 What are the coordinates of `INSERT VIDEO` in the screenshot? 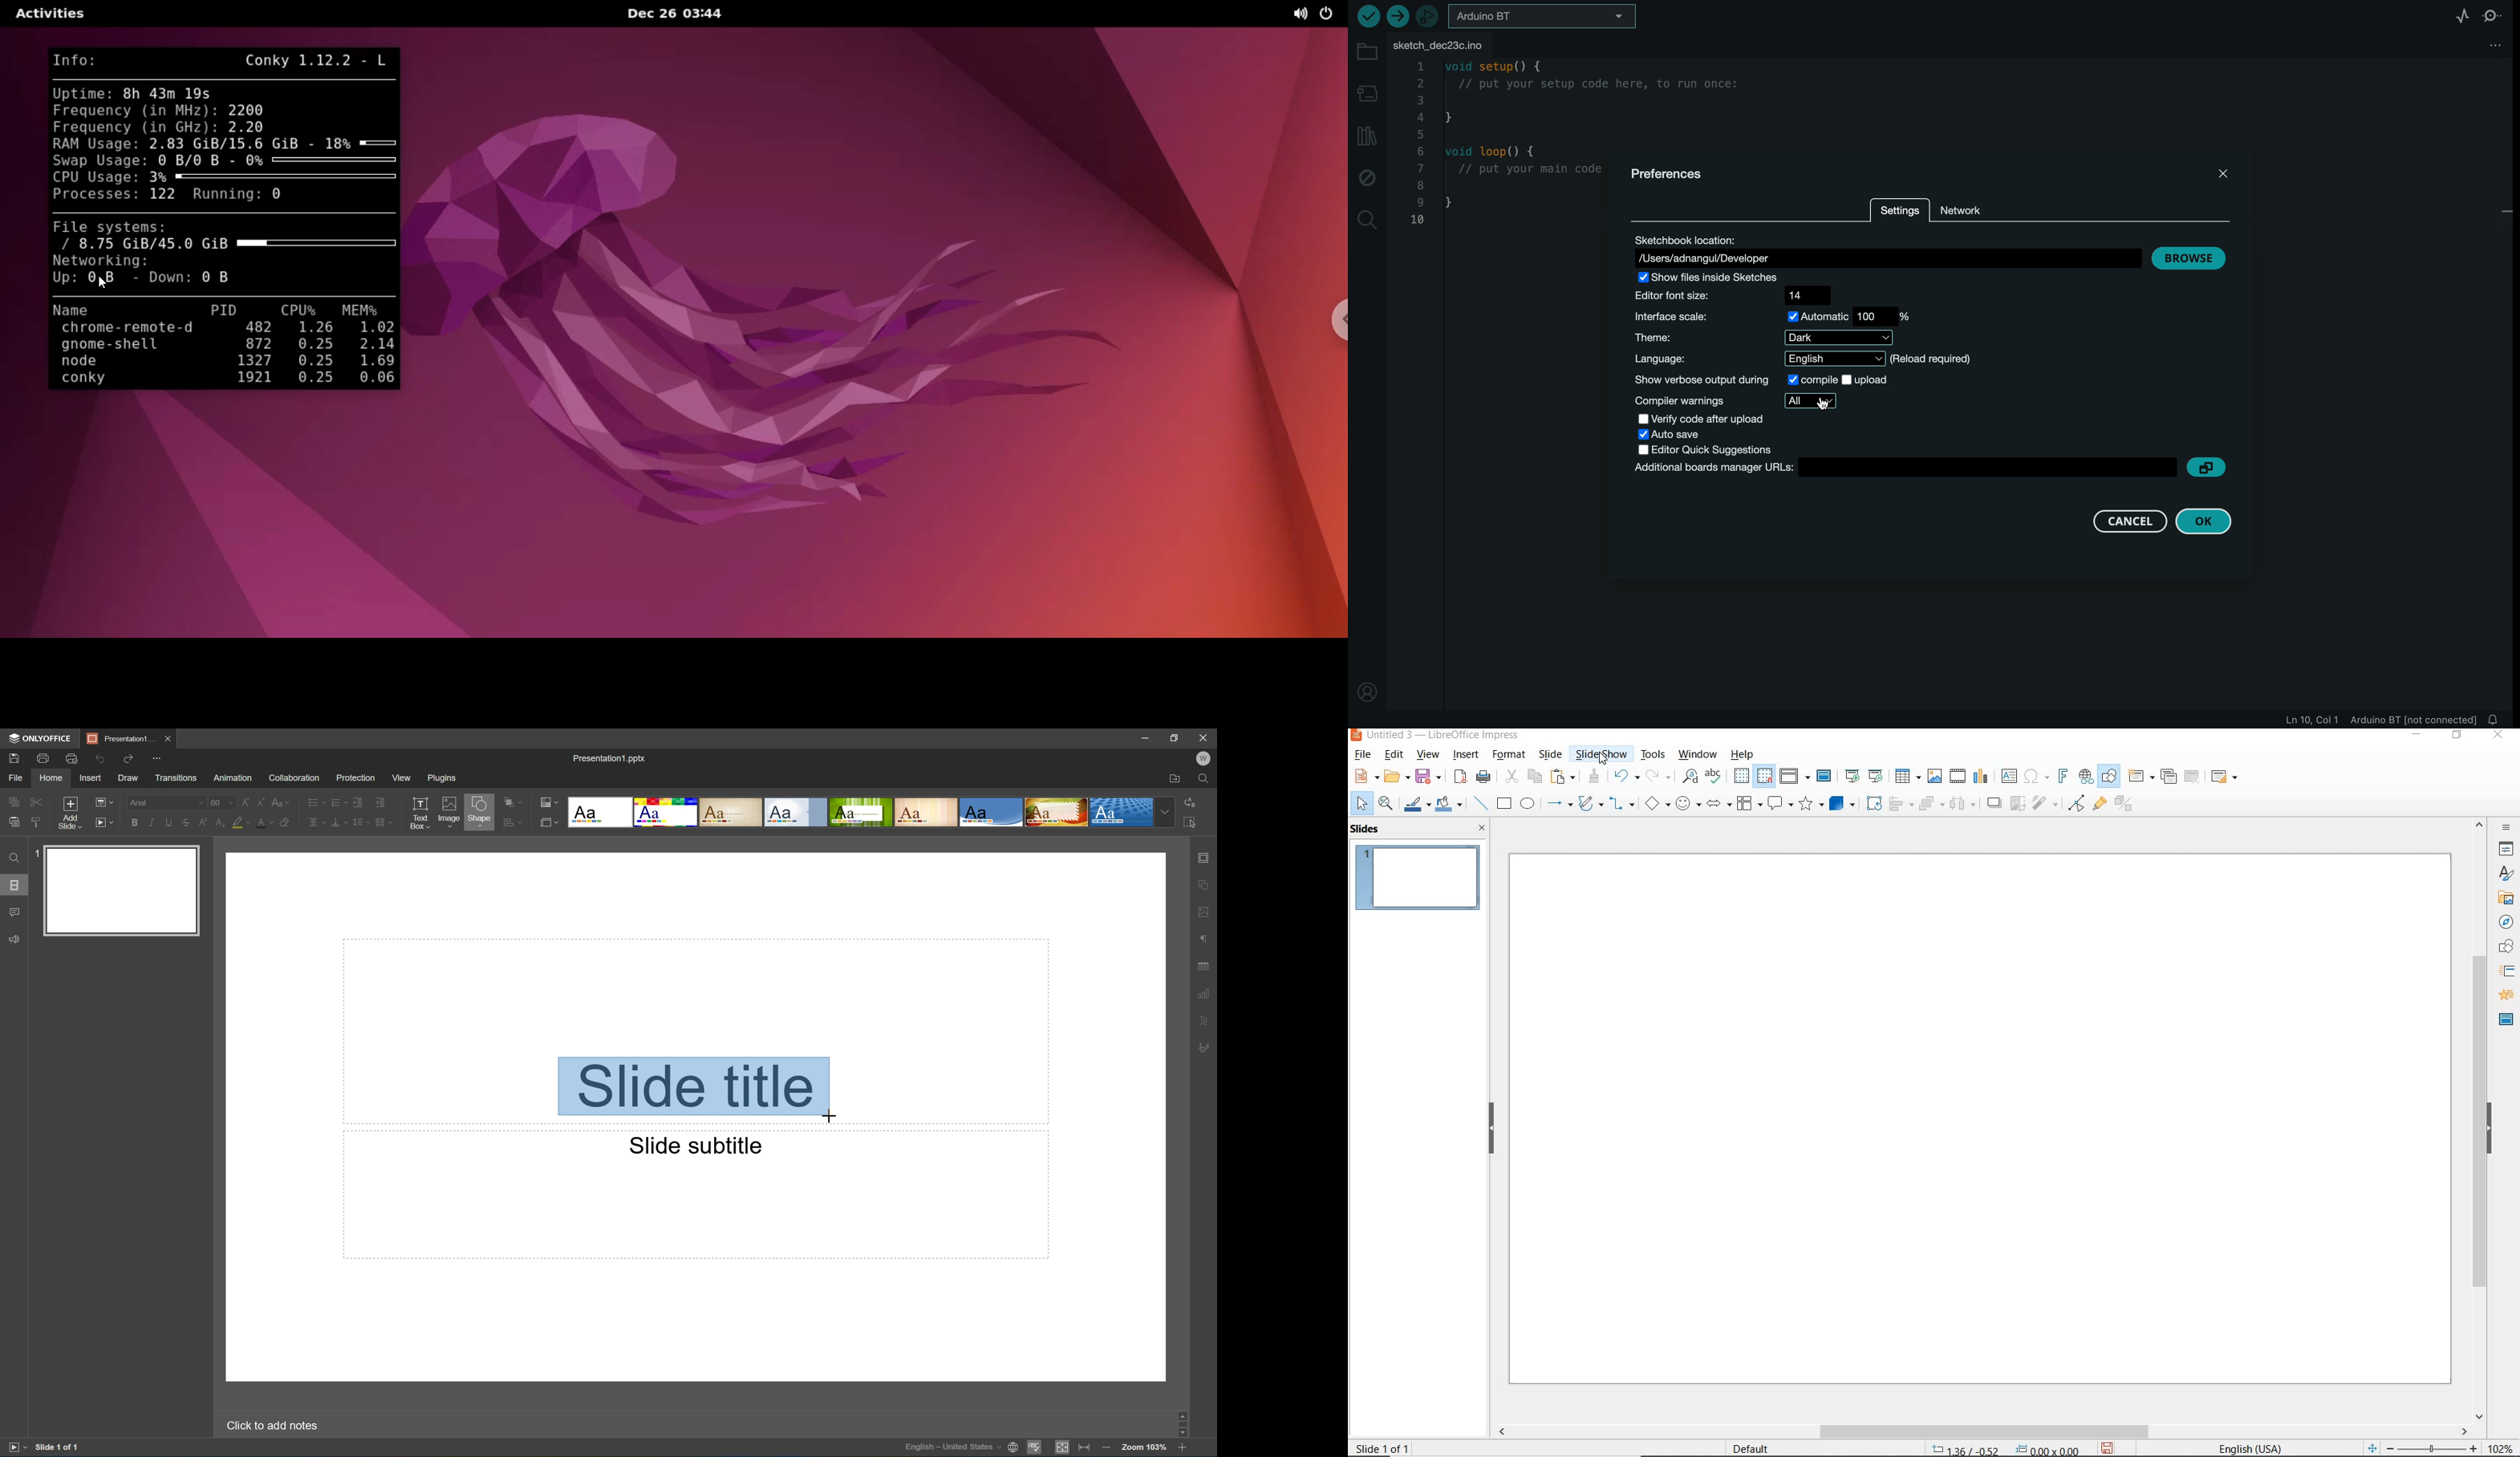 It's located at (1958, 777).